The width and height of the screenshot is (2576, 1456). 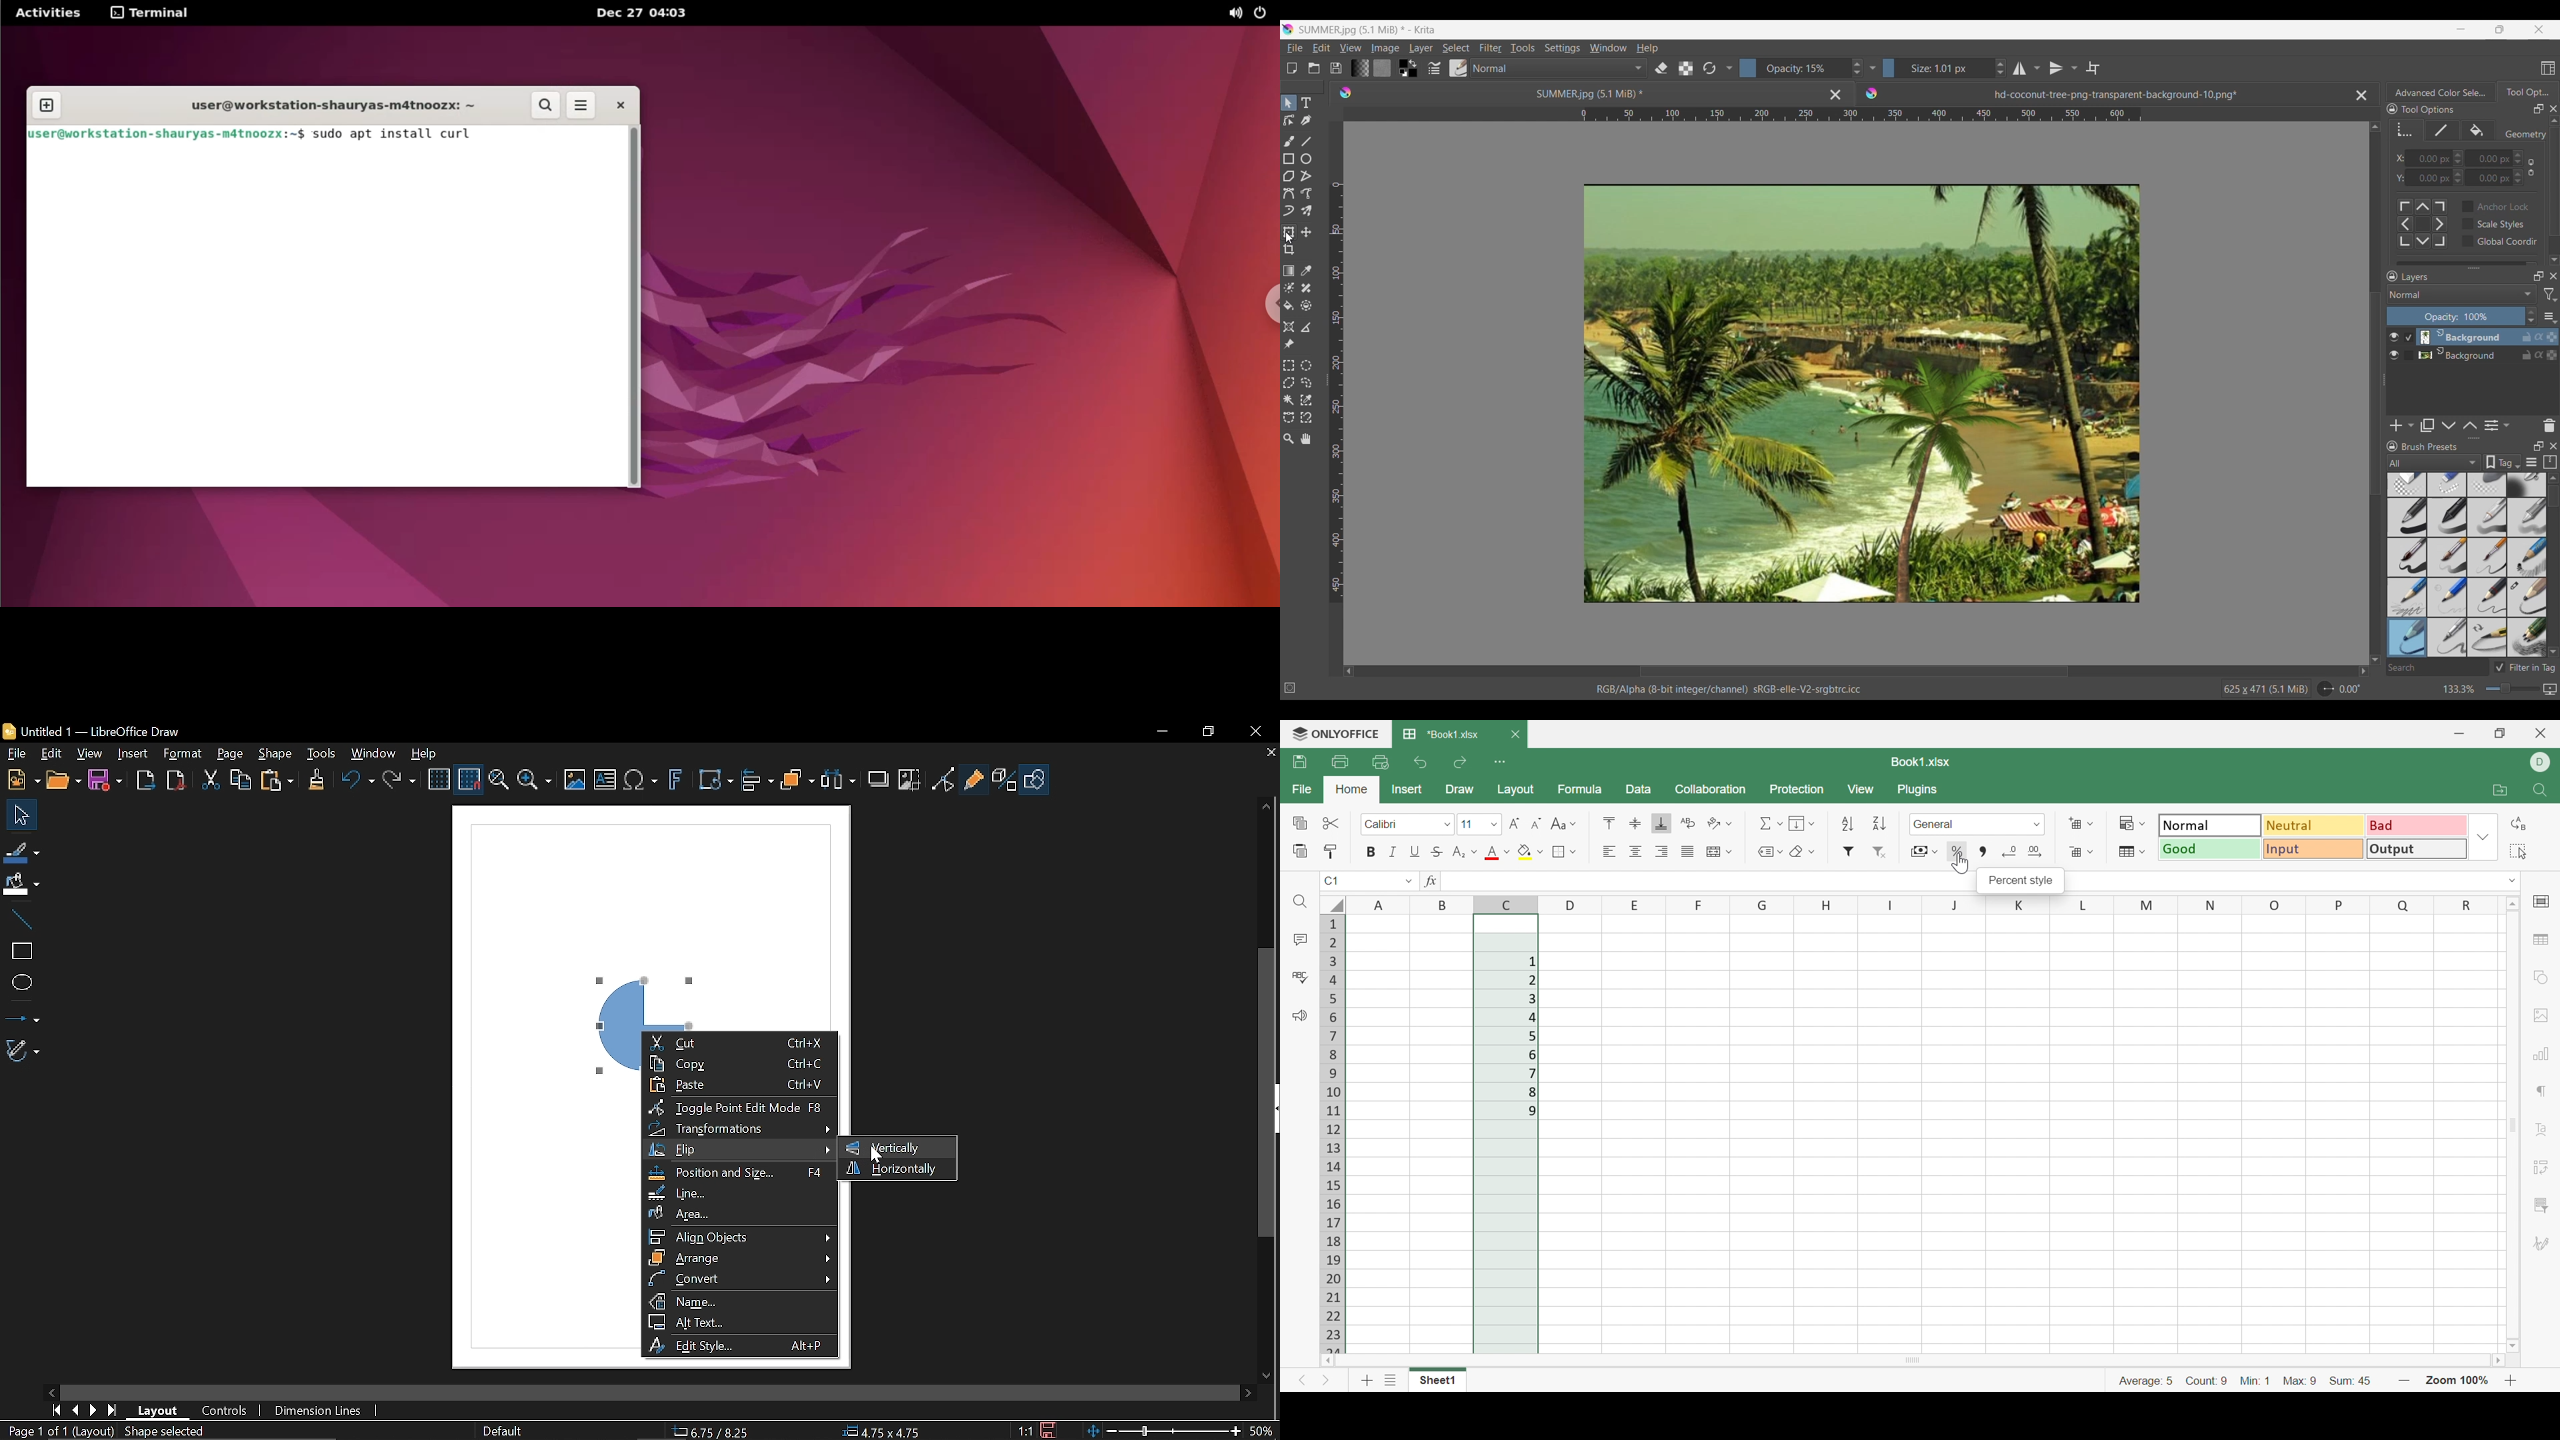 I want to click on R, so click(x=2461, y=905).